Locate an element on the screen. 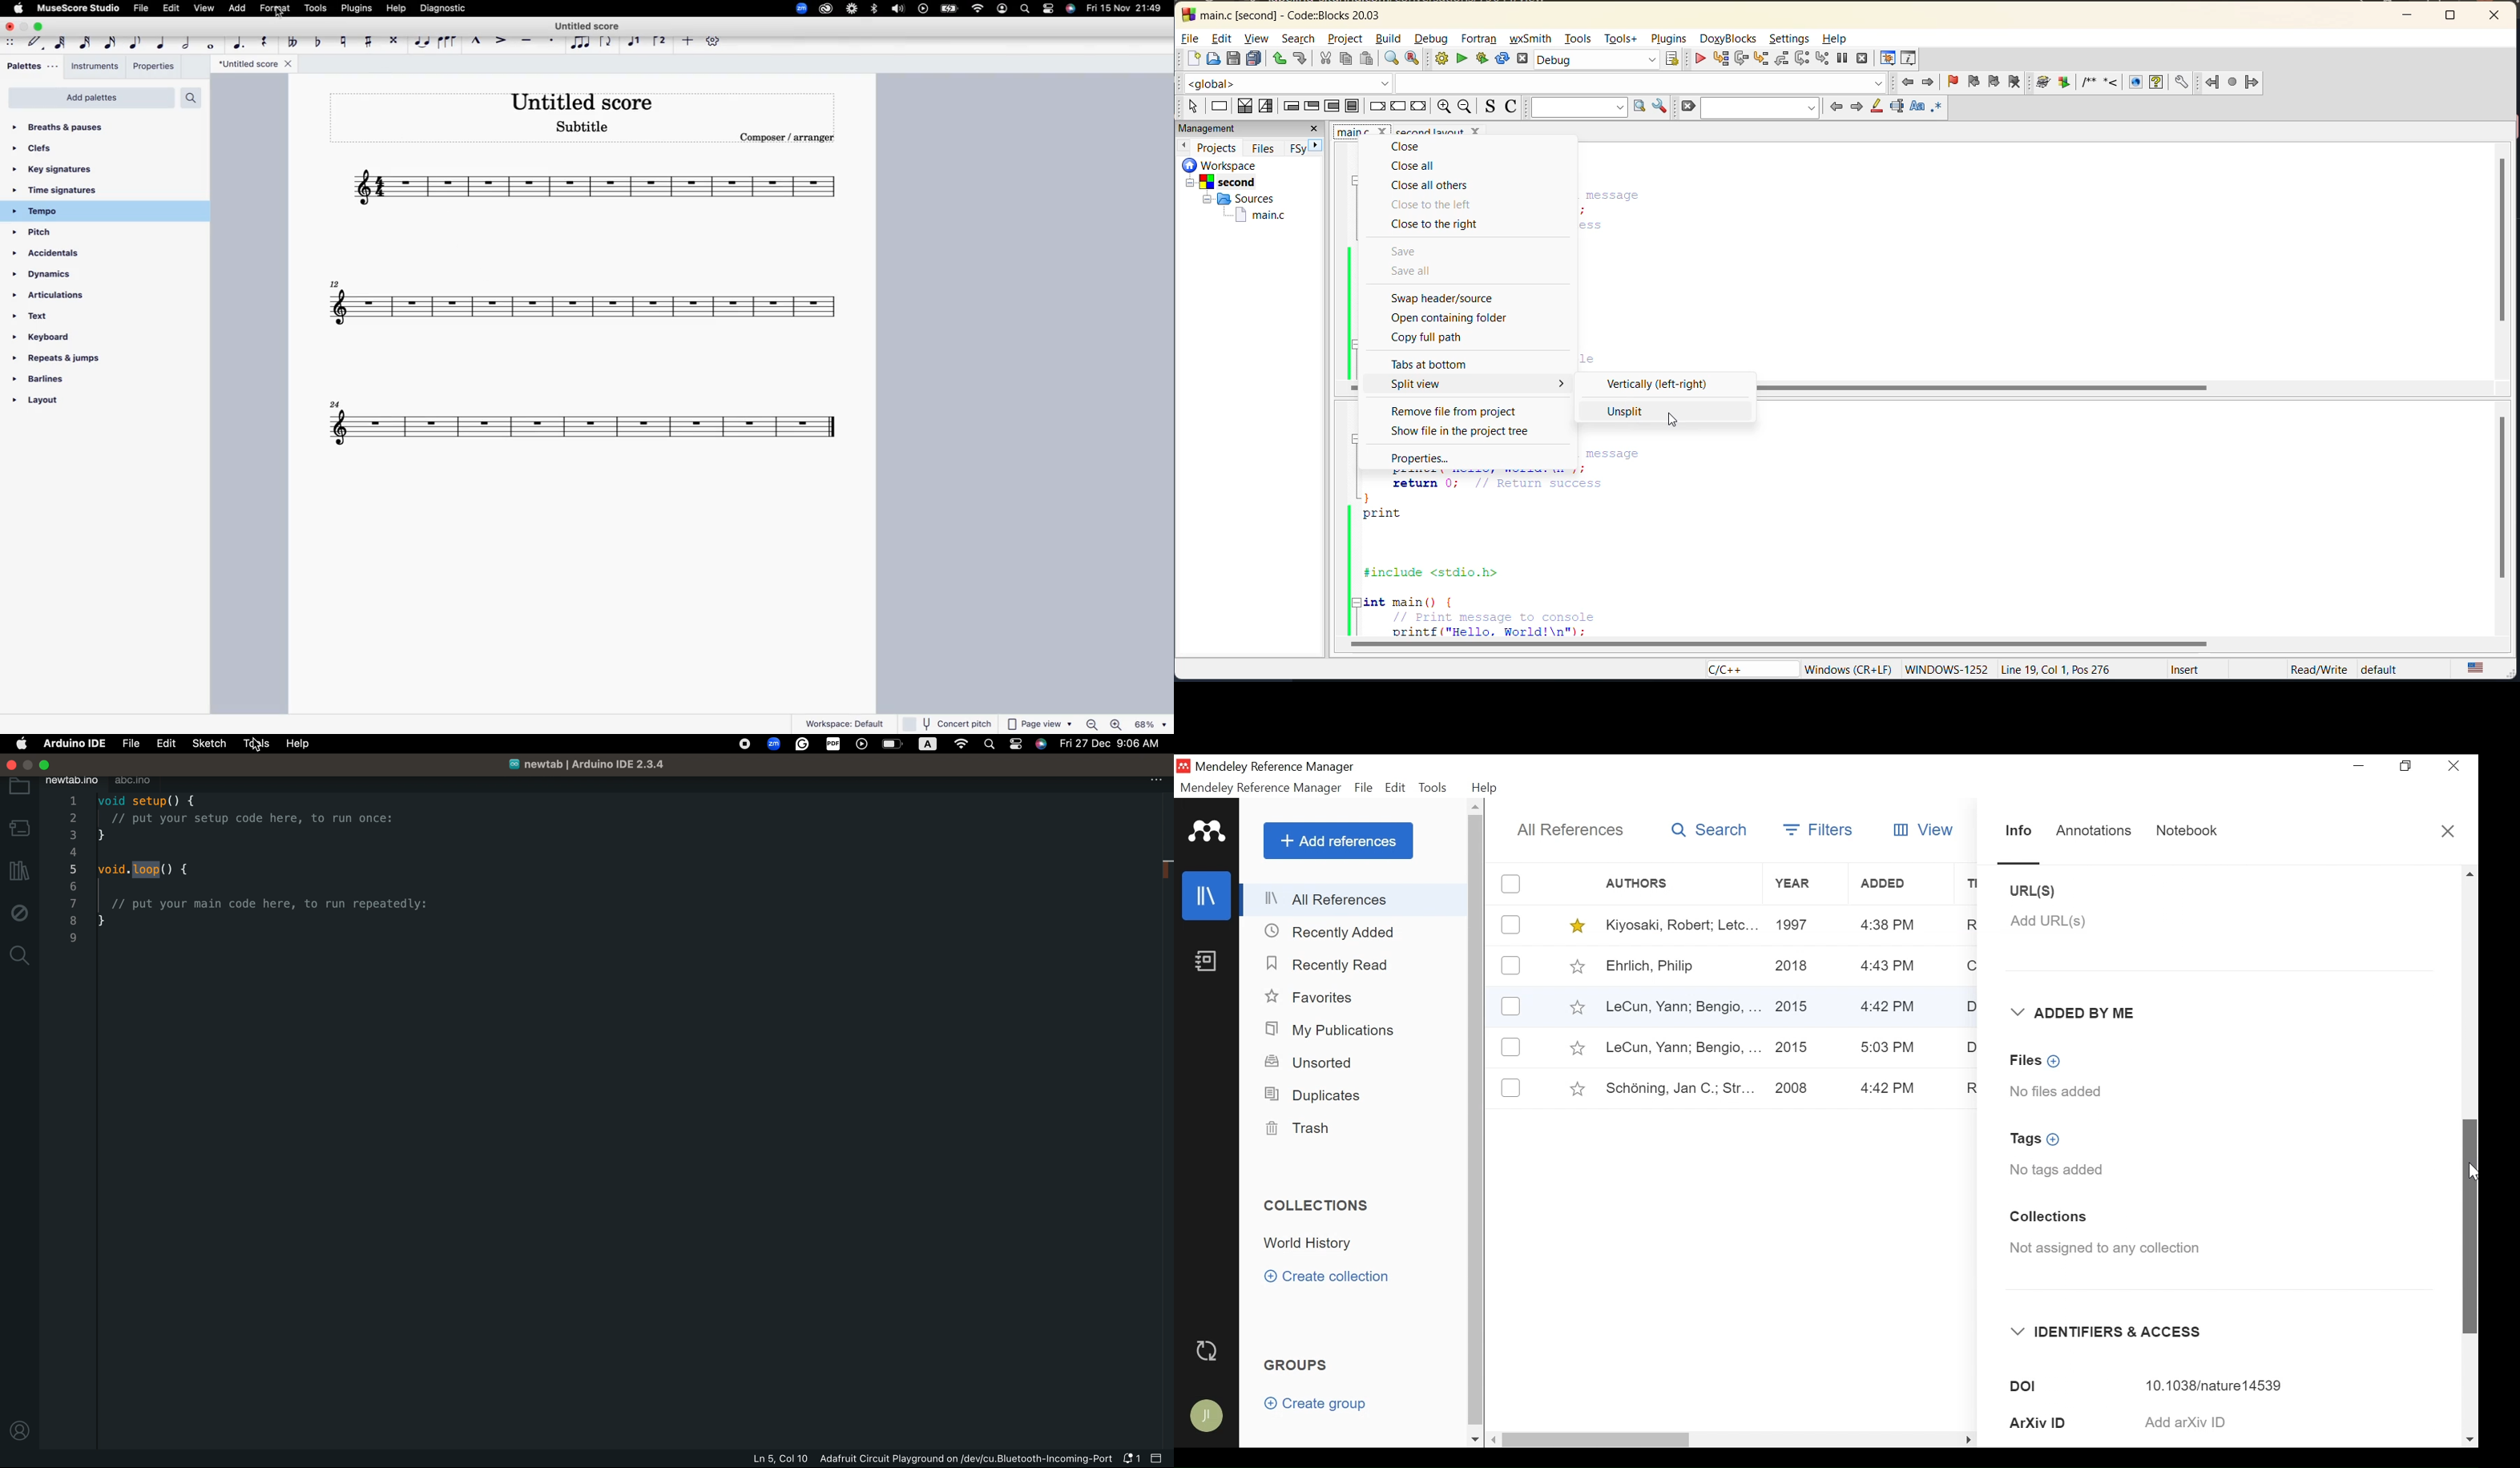  Notebook is located at coordinates (2182, 832).